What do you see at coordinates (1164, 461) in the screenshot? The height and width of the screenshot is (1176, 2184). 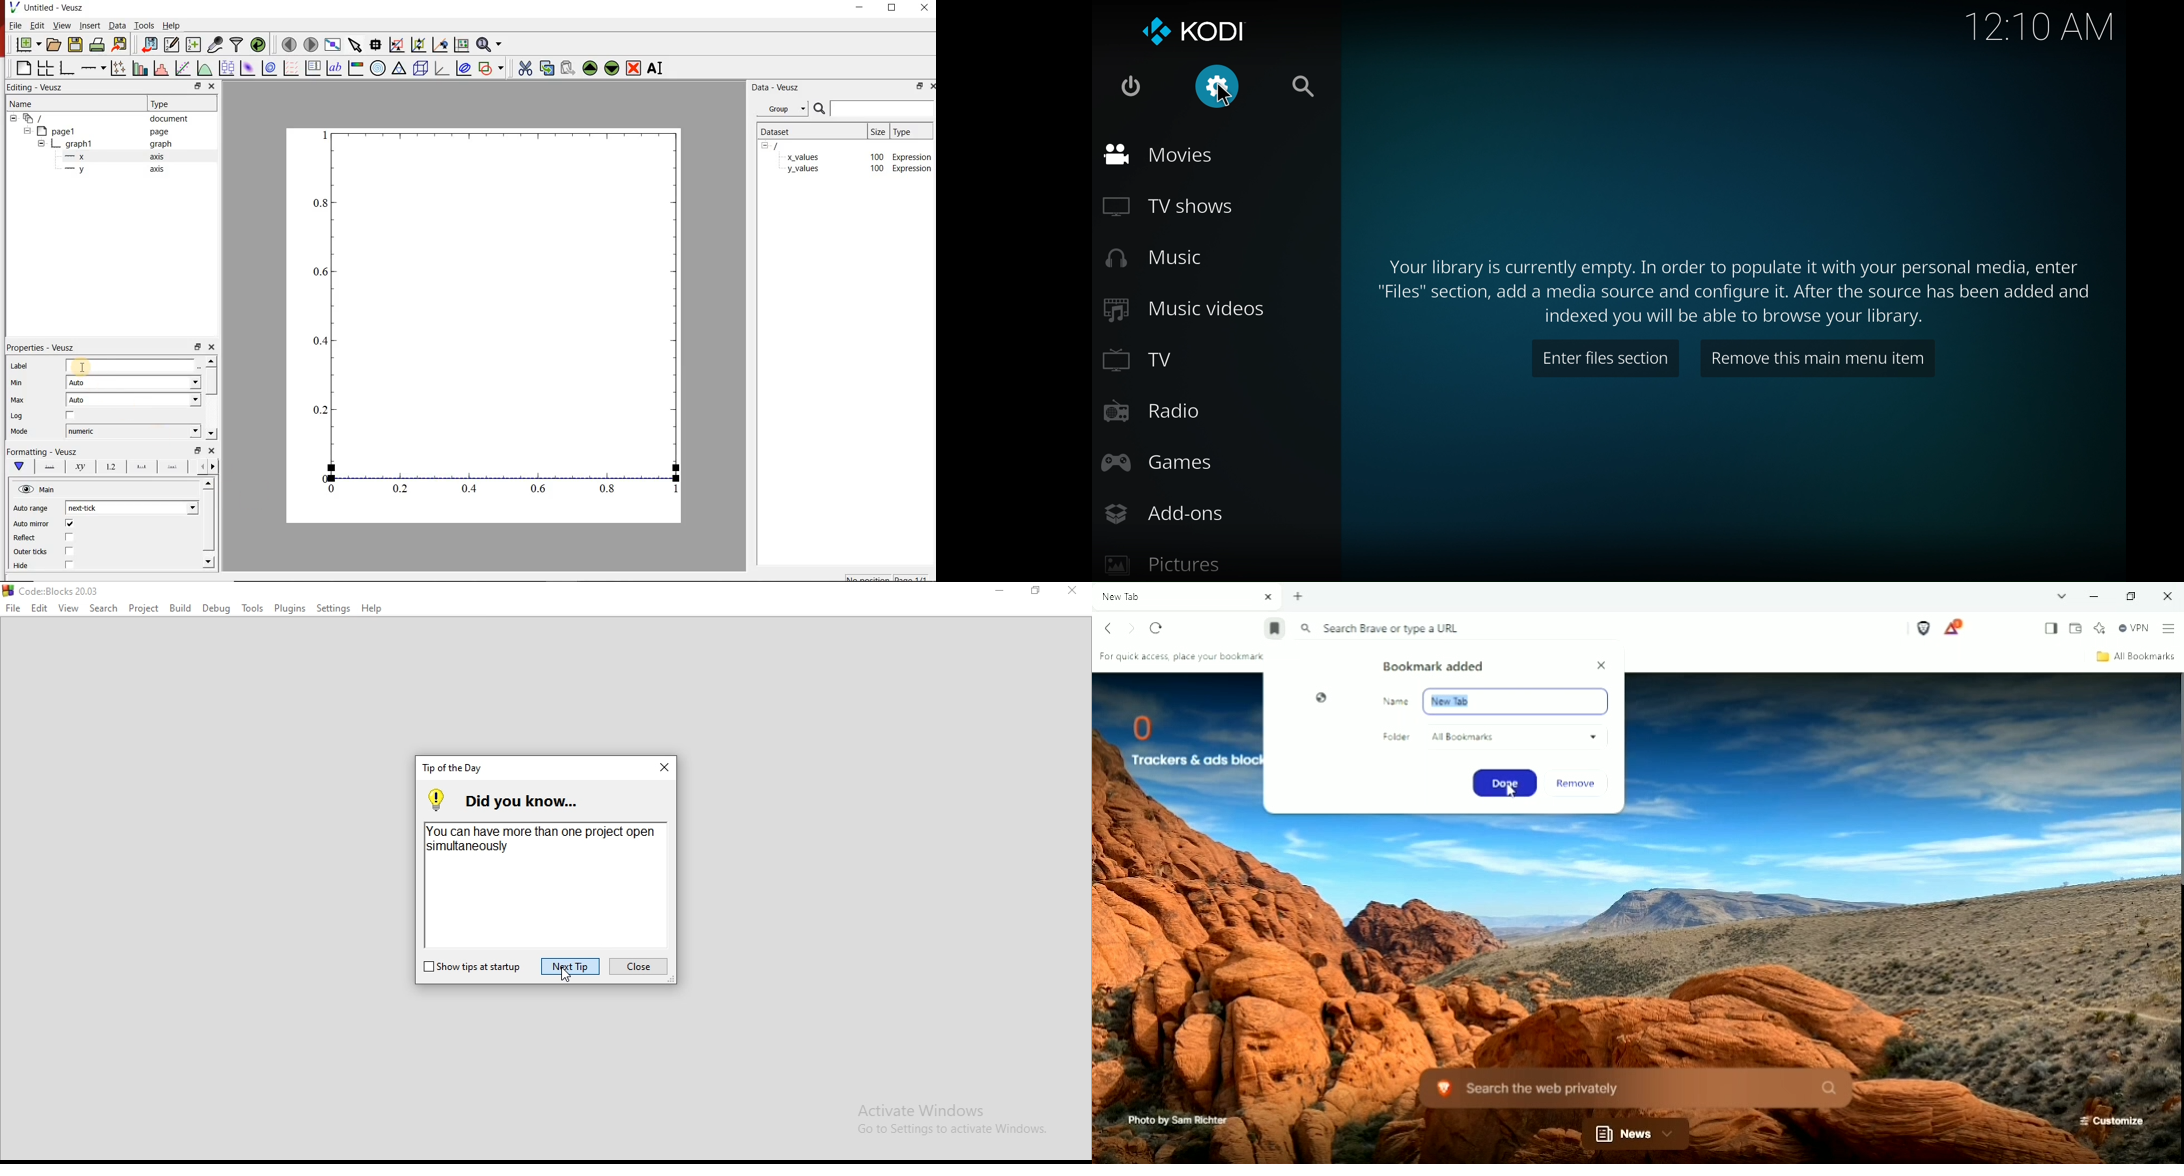 I see `games` at bounding box center [1164, 461].